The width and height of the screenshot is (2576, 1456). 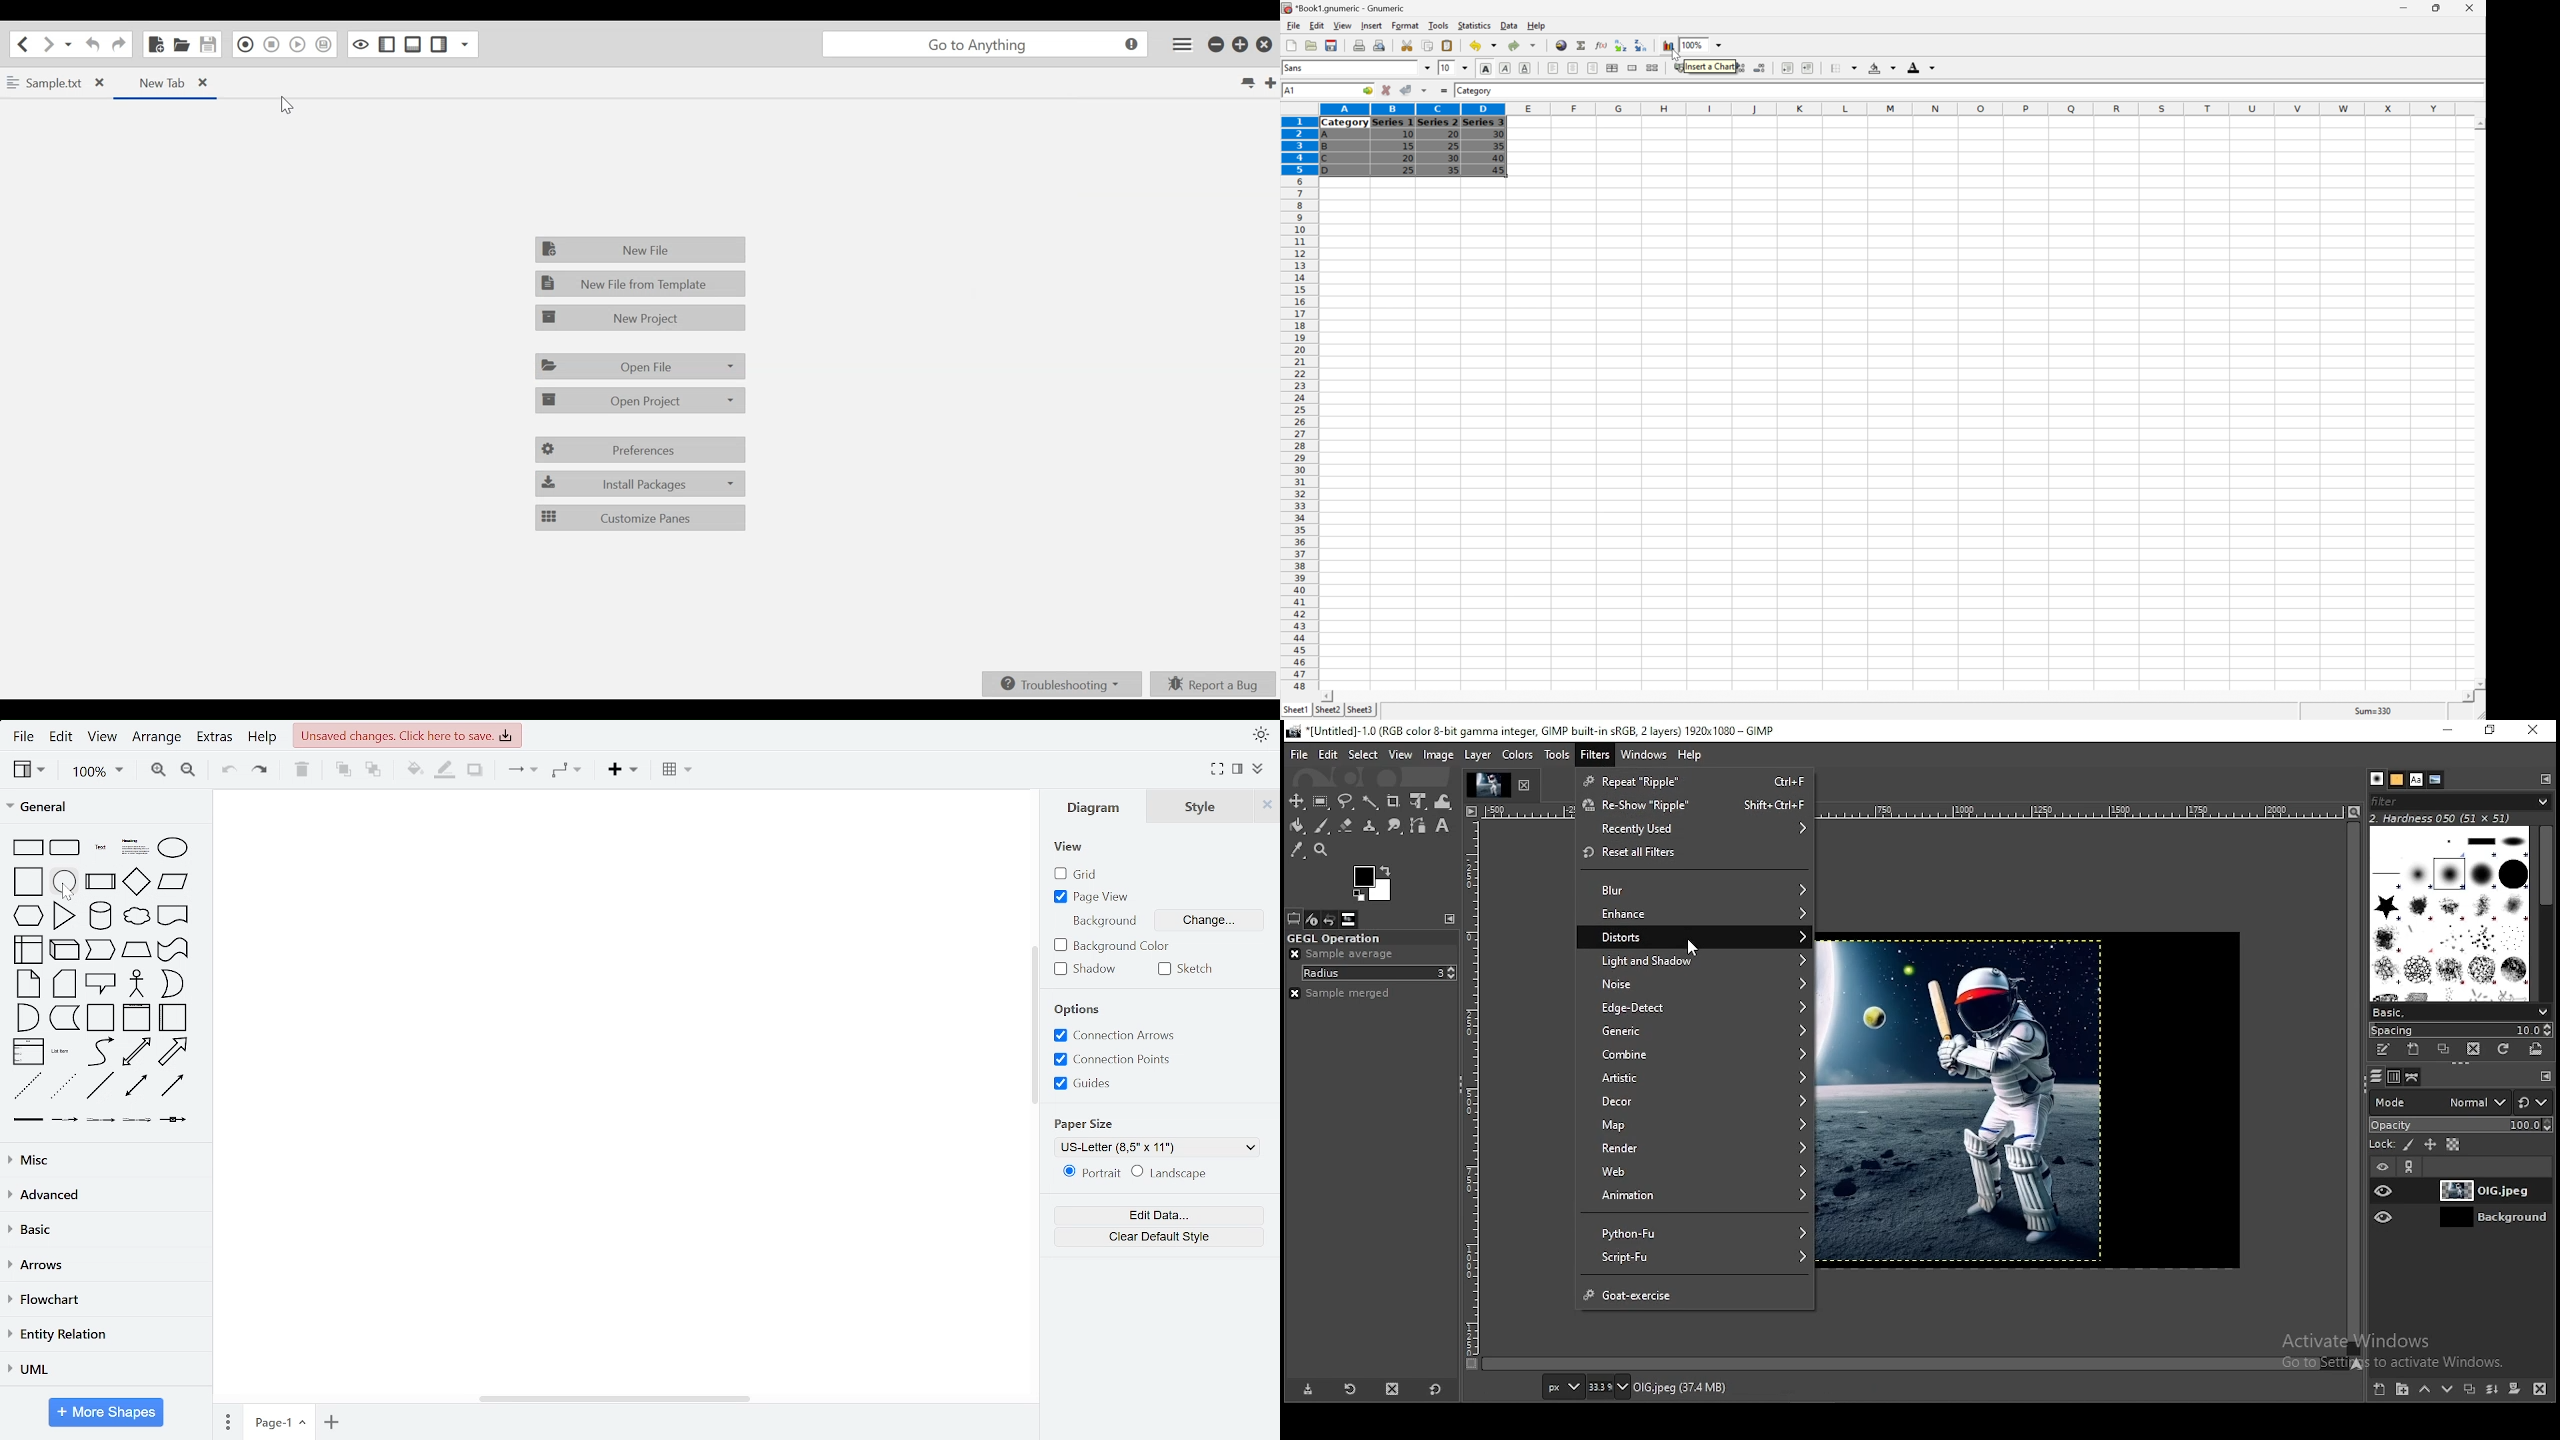 I want to click on pages, so click(x=229, y=1421).